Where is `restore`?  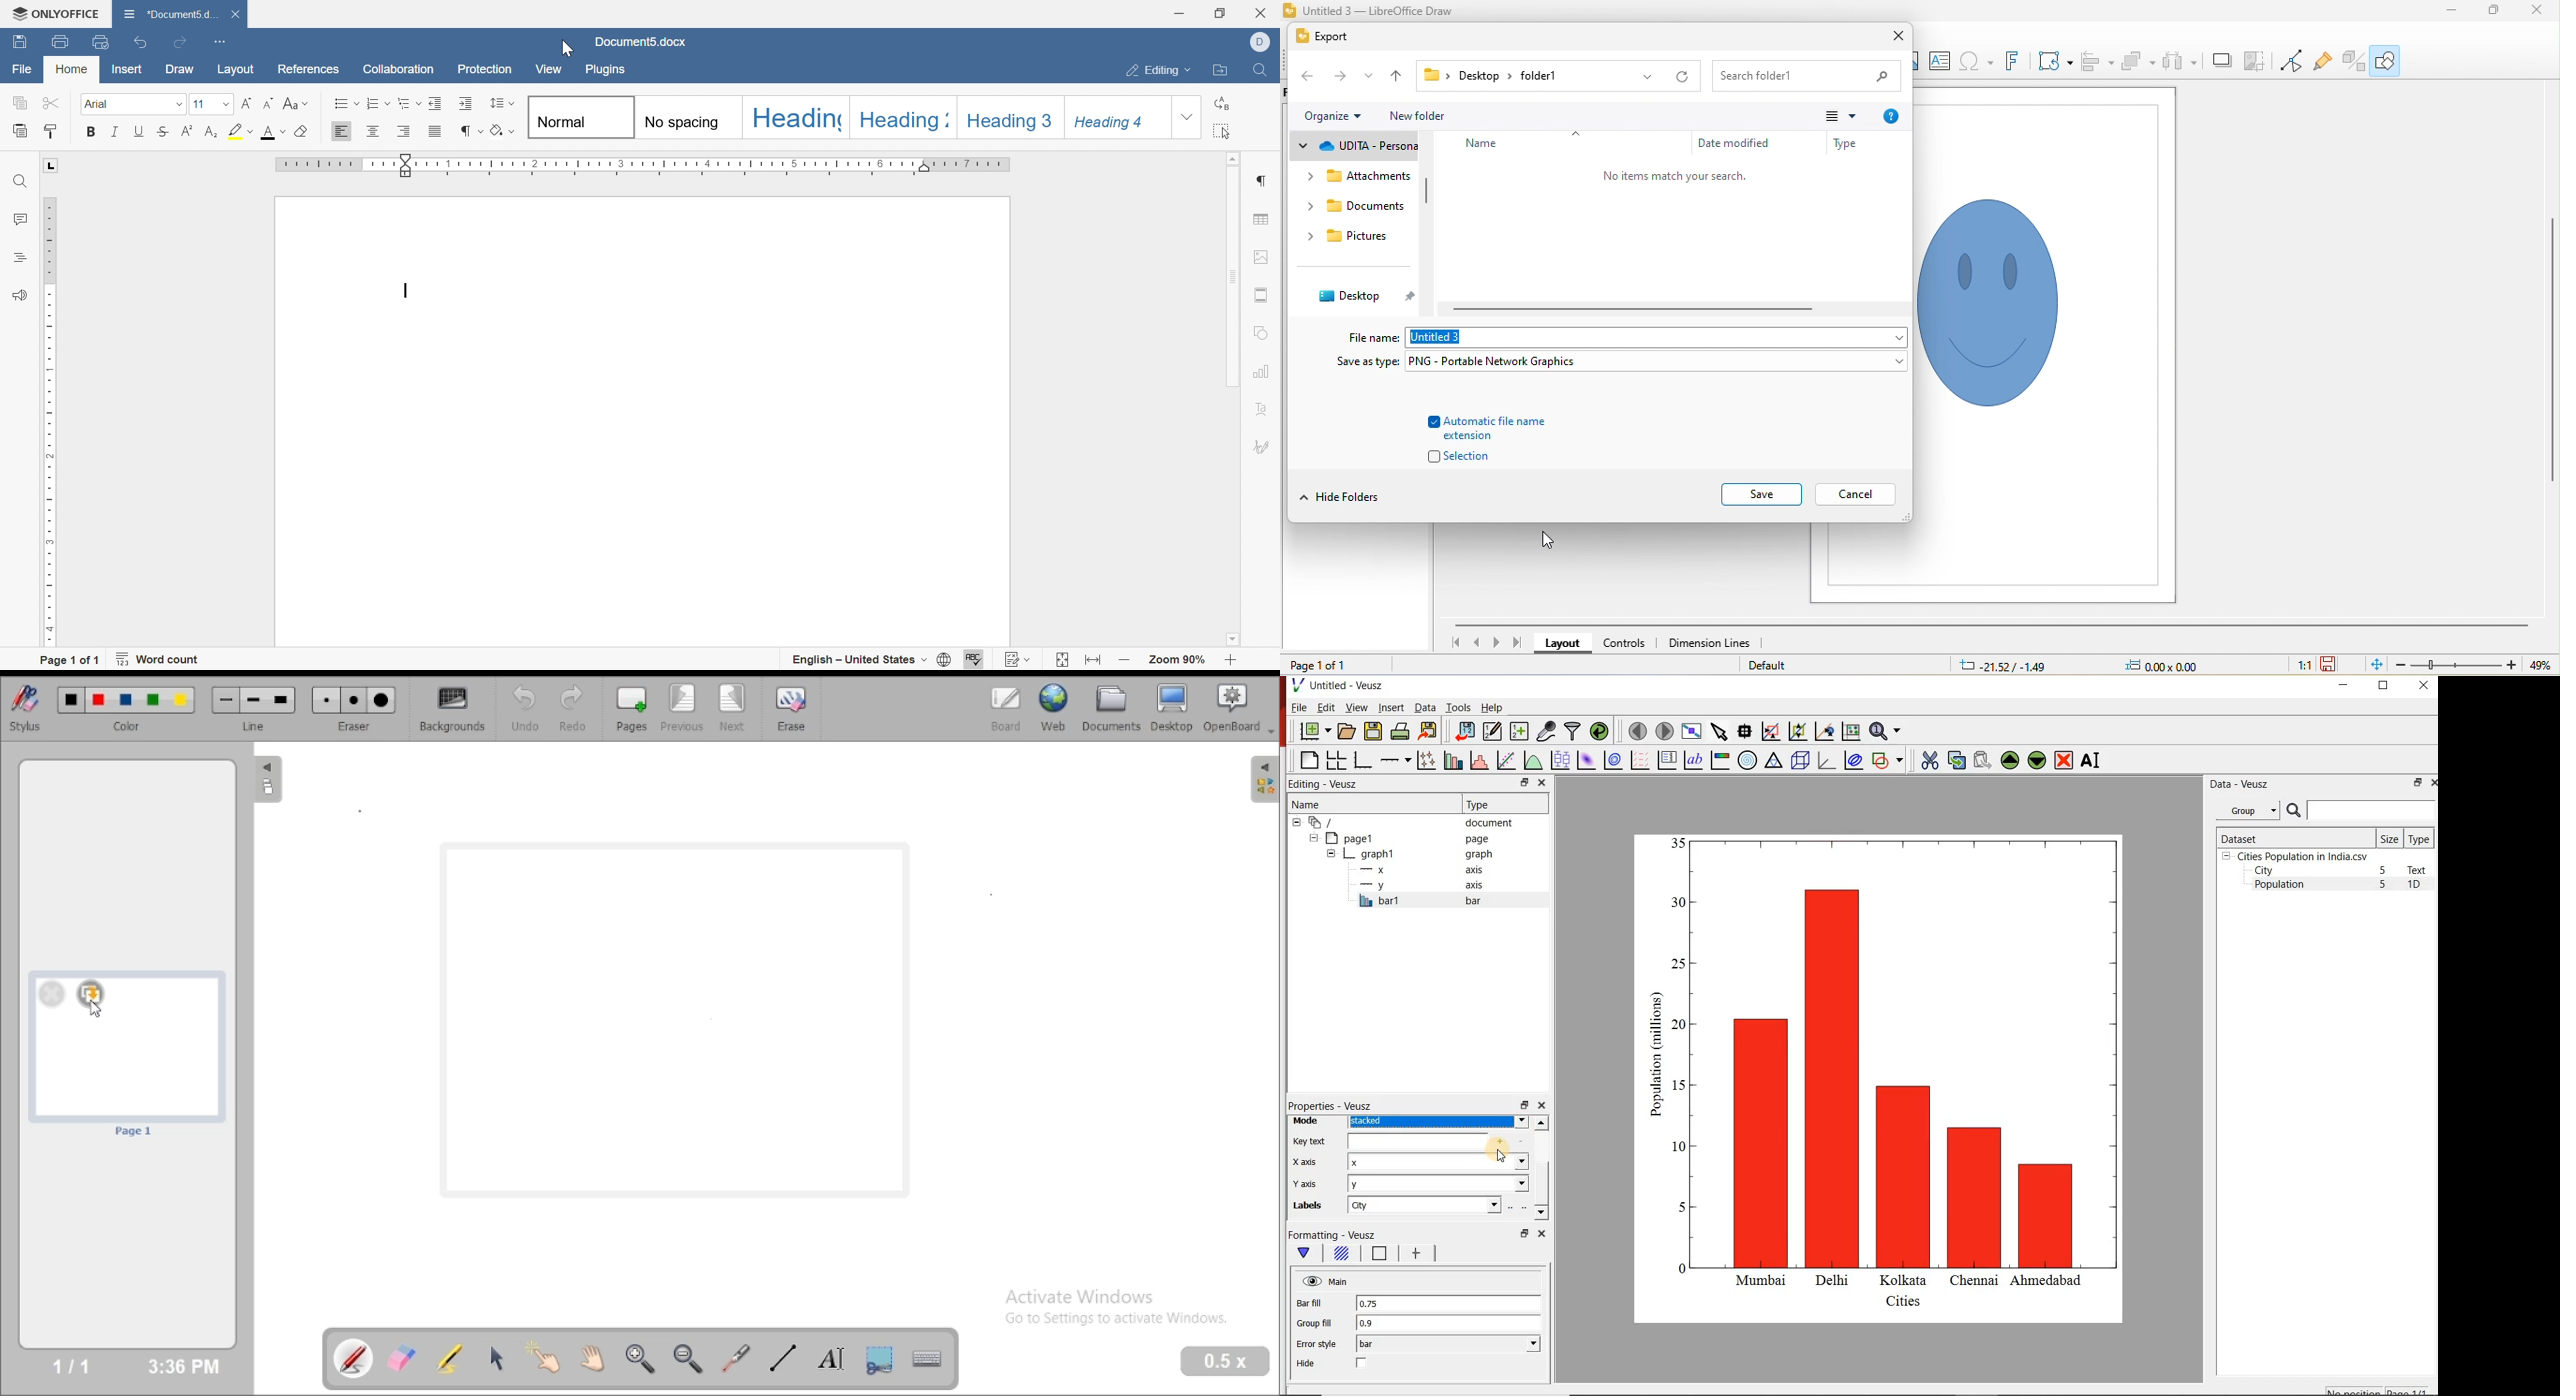
restore is located at coordinates (2419, 782).